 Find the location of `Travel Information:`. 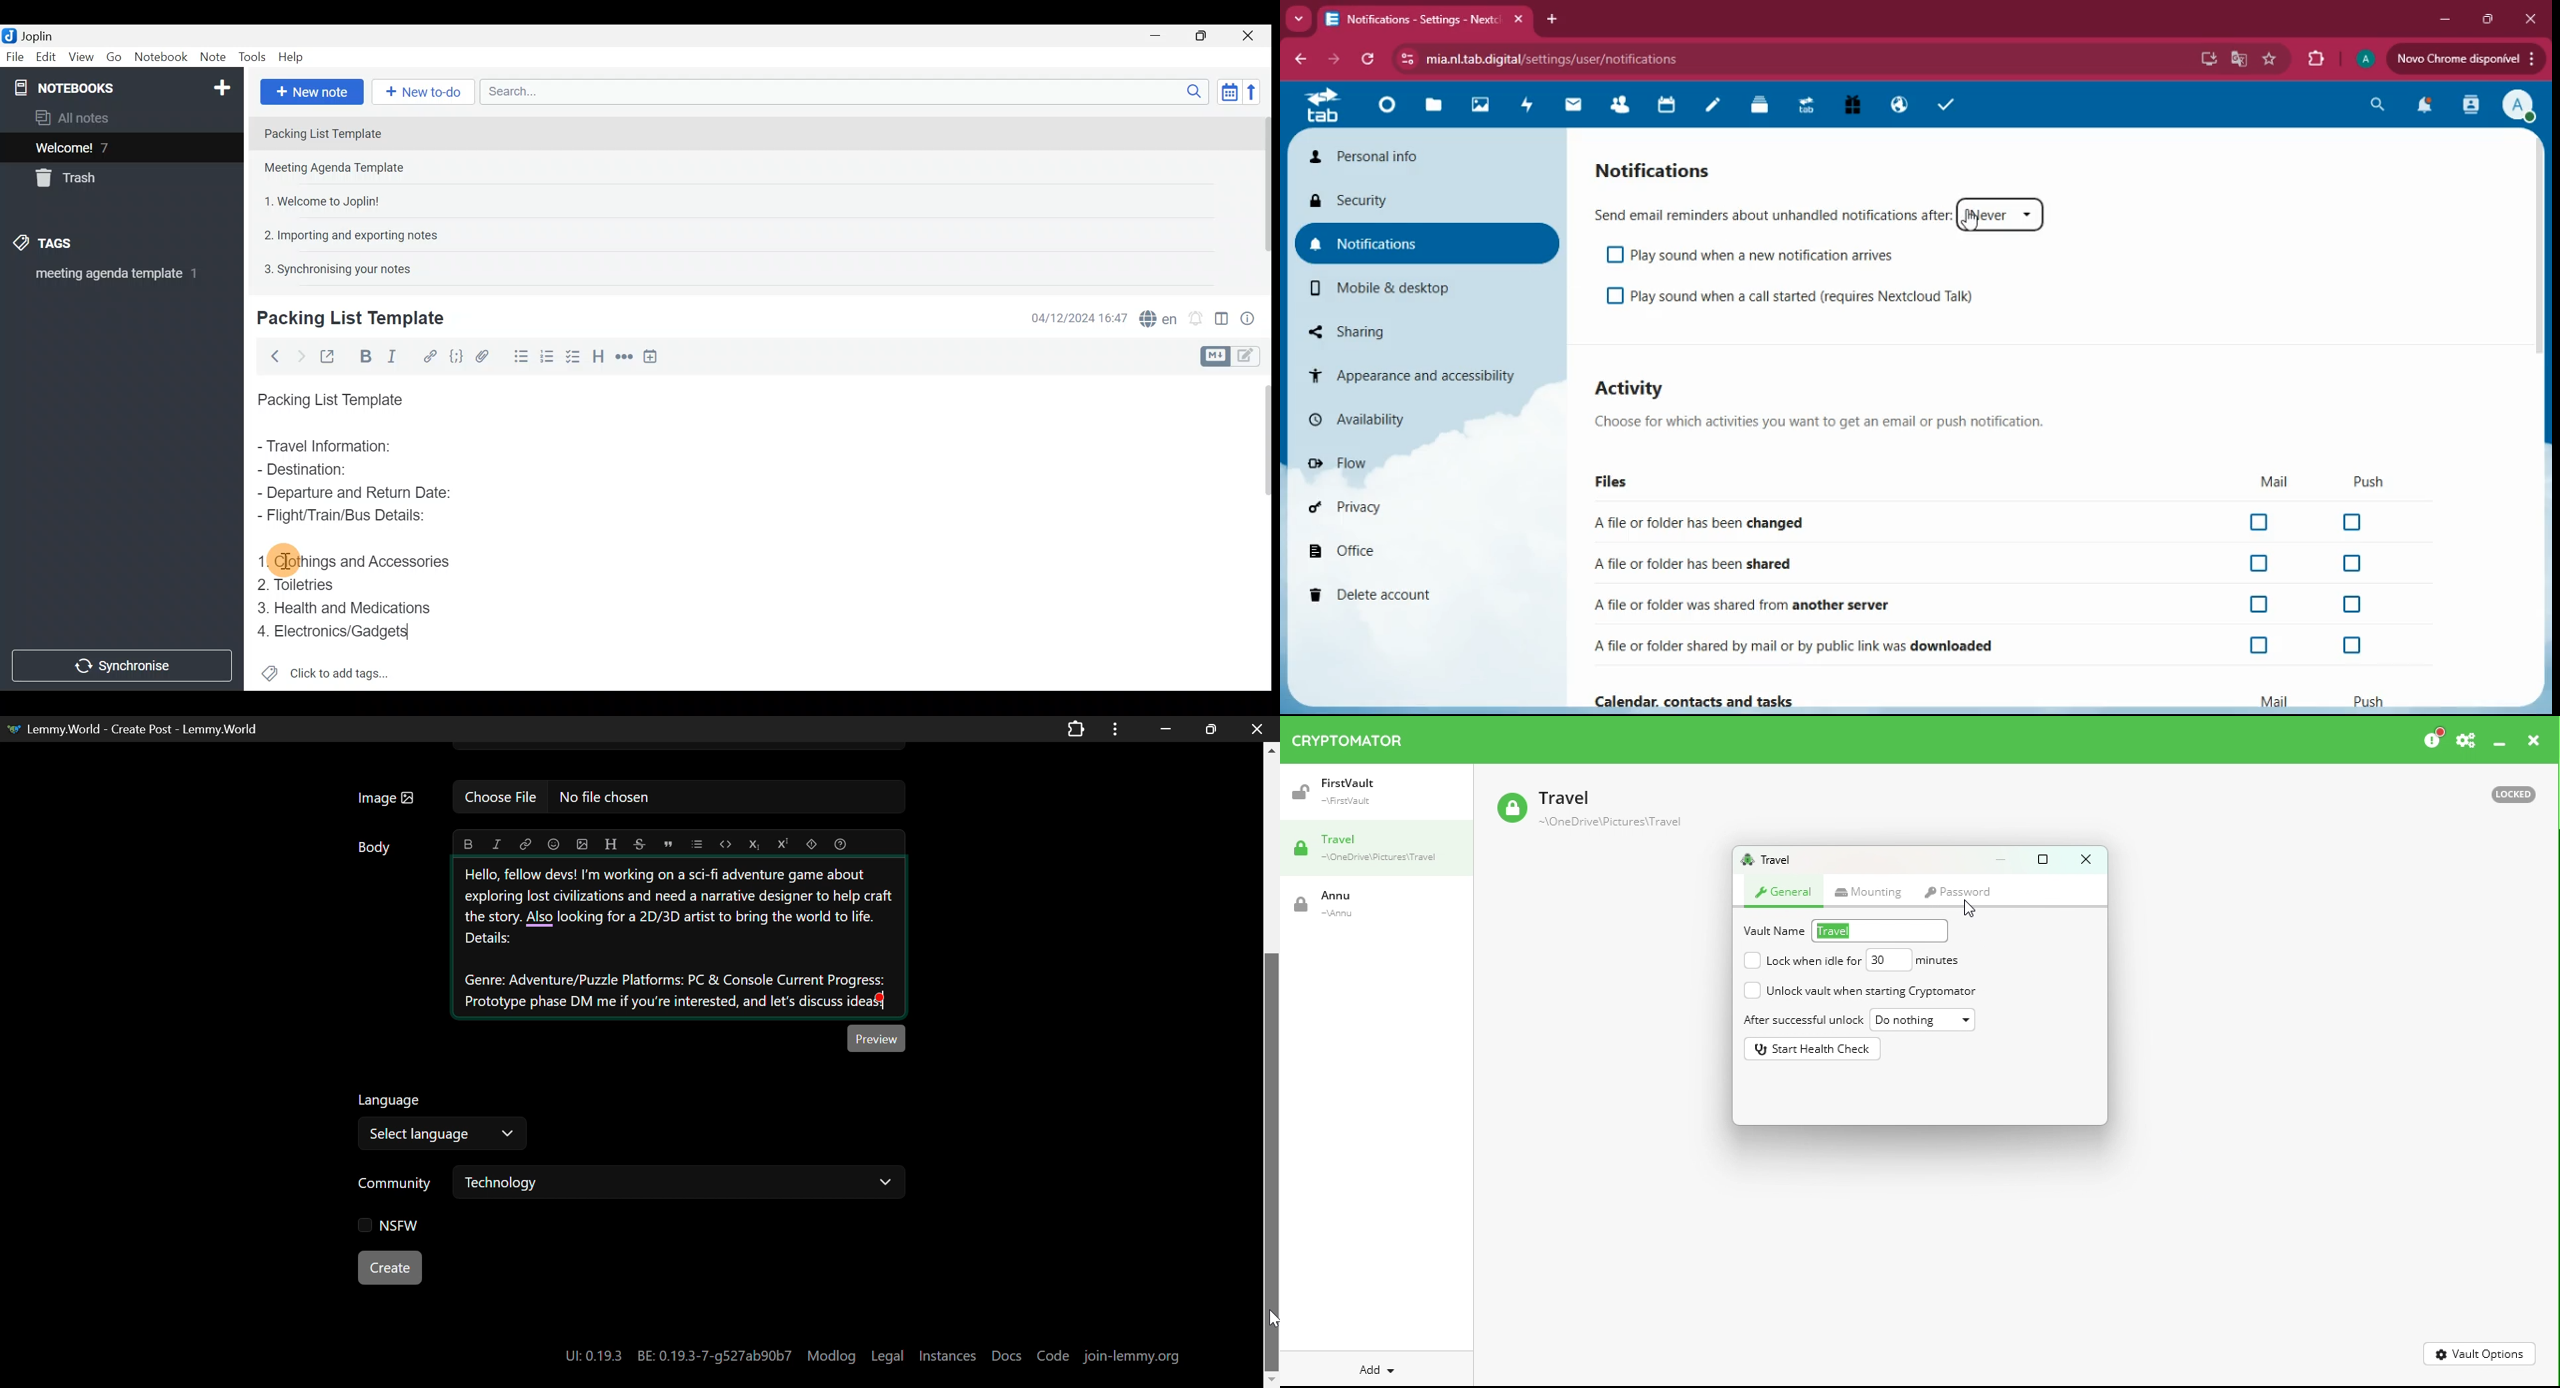

Travel Information: is located at coordinates (336, 448).